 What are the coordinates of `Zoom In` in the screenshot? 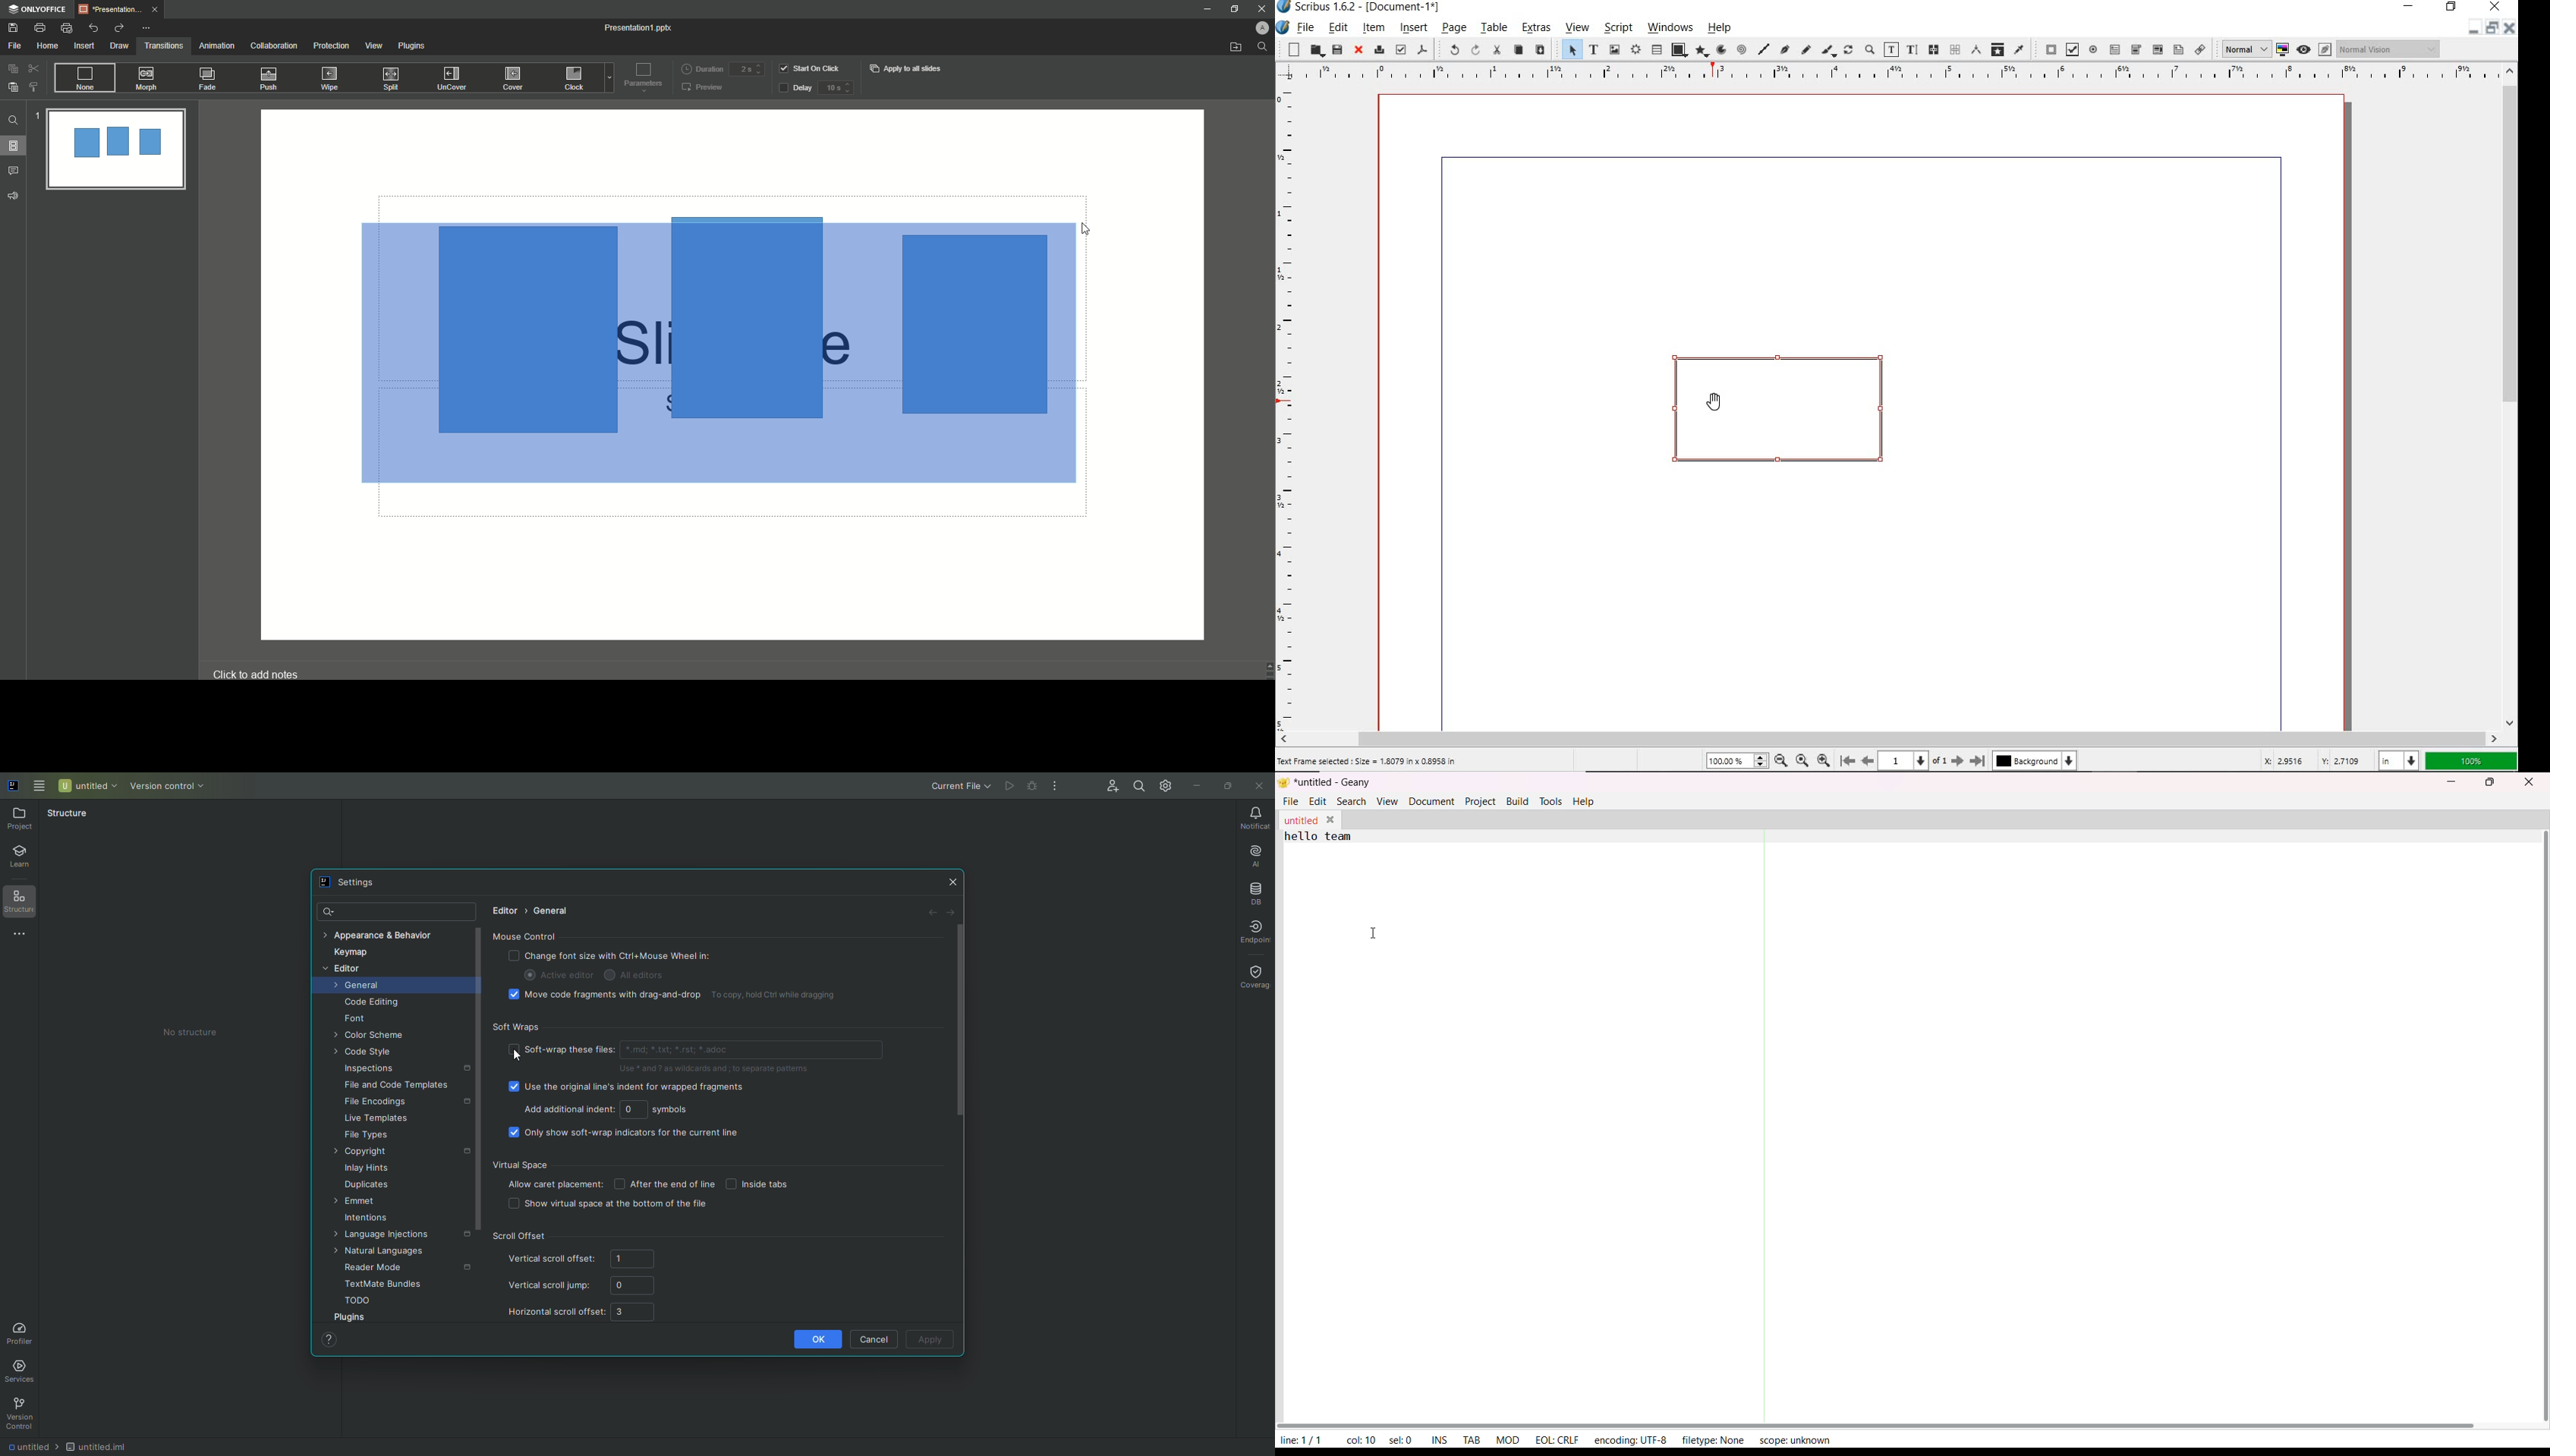 It's located at (1823, 761).